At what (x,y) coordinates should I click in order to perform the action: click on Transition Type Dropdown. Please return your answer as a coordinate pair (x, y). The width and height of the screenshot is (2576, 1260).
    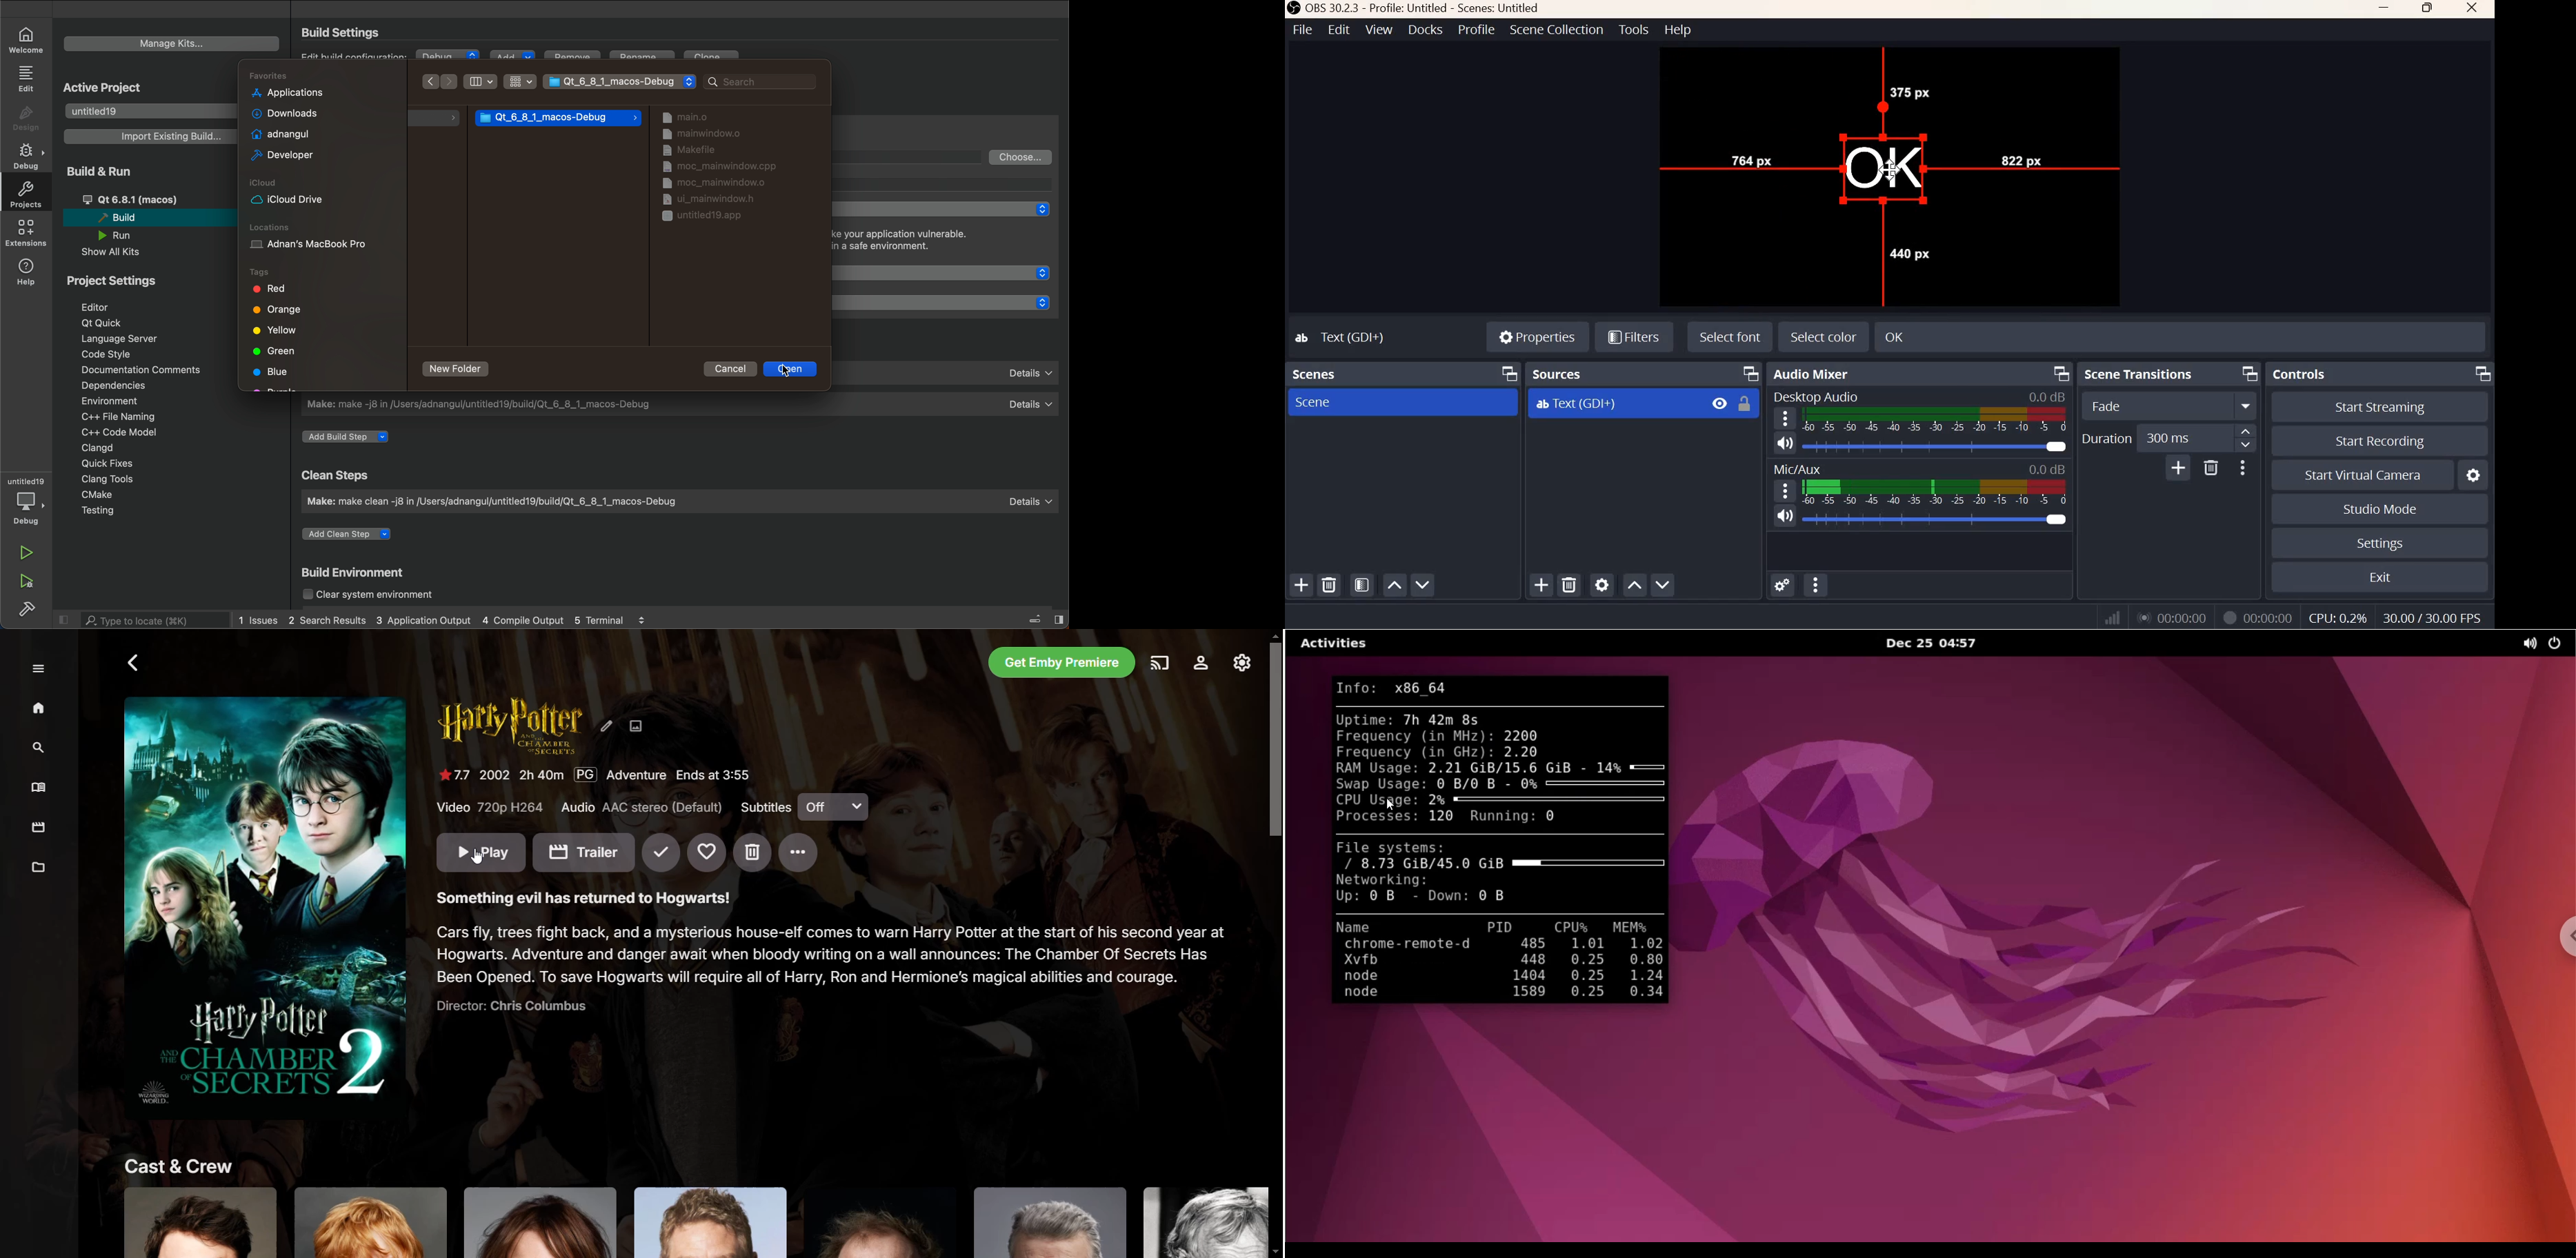
    Looking at the image, I should click on (2170, 405).